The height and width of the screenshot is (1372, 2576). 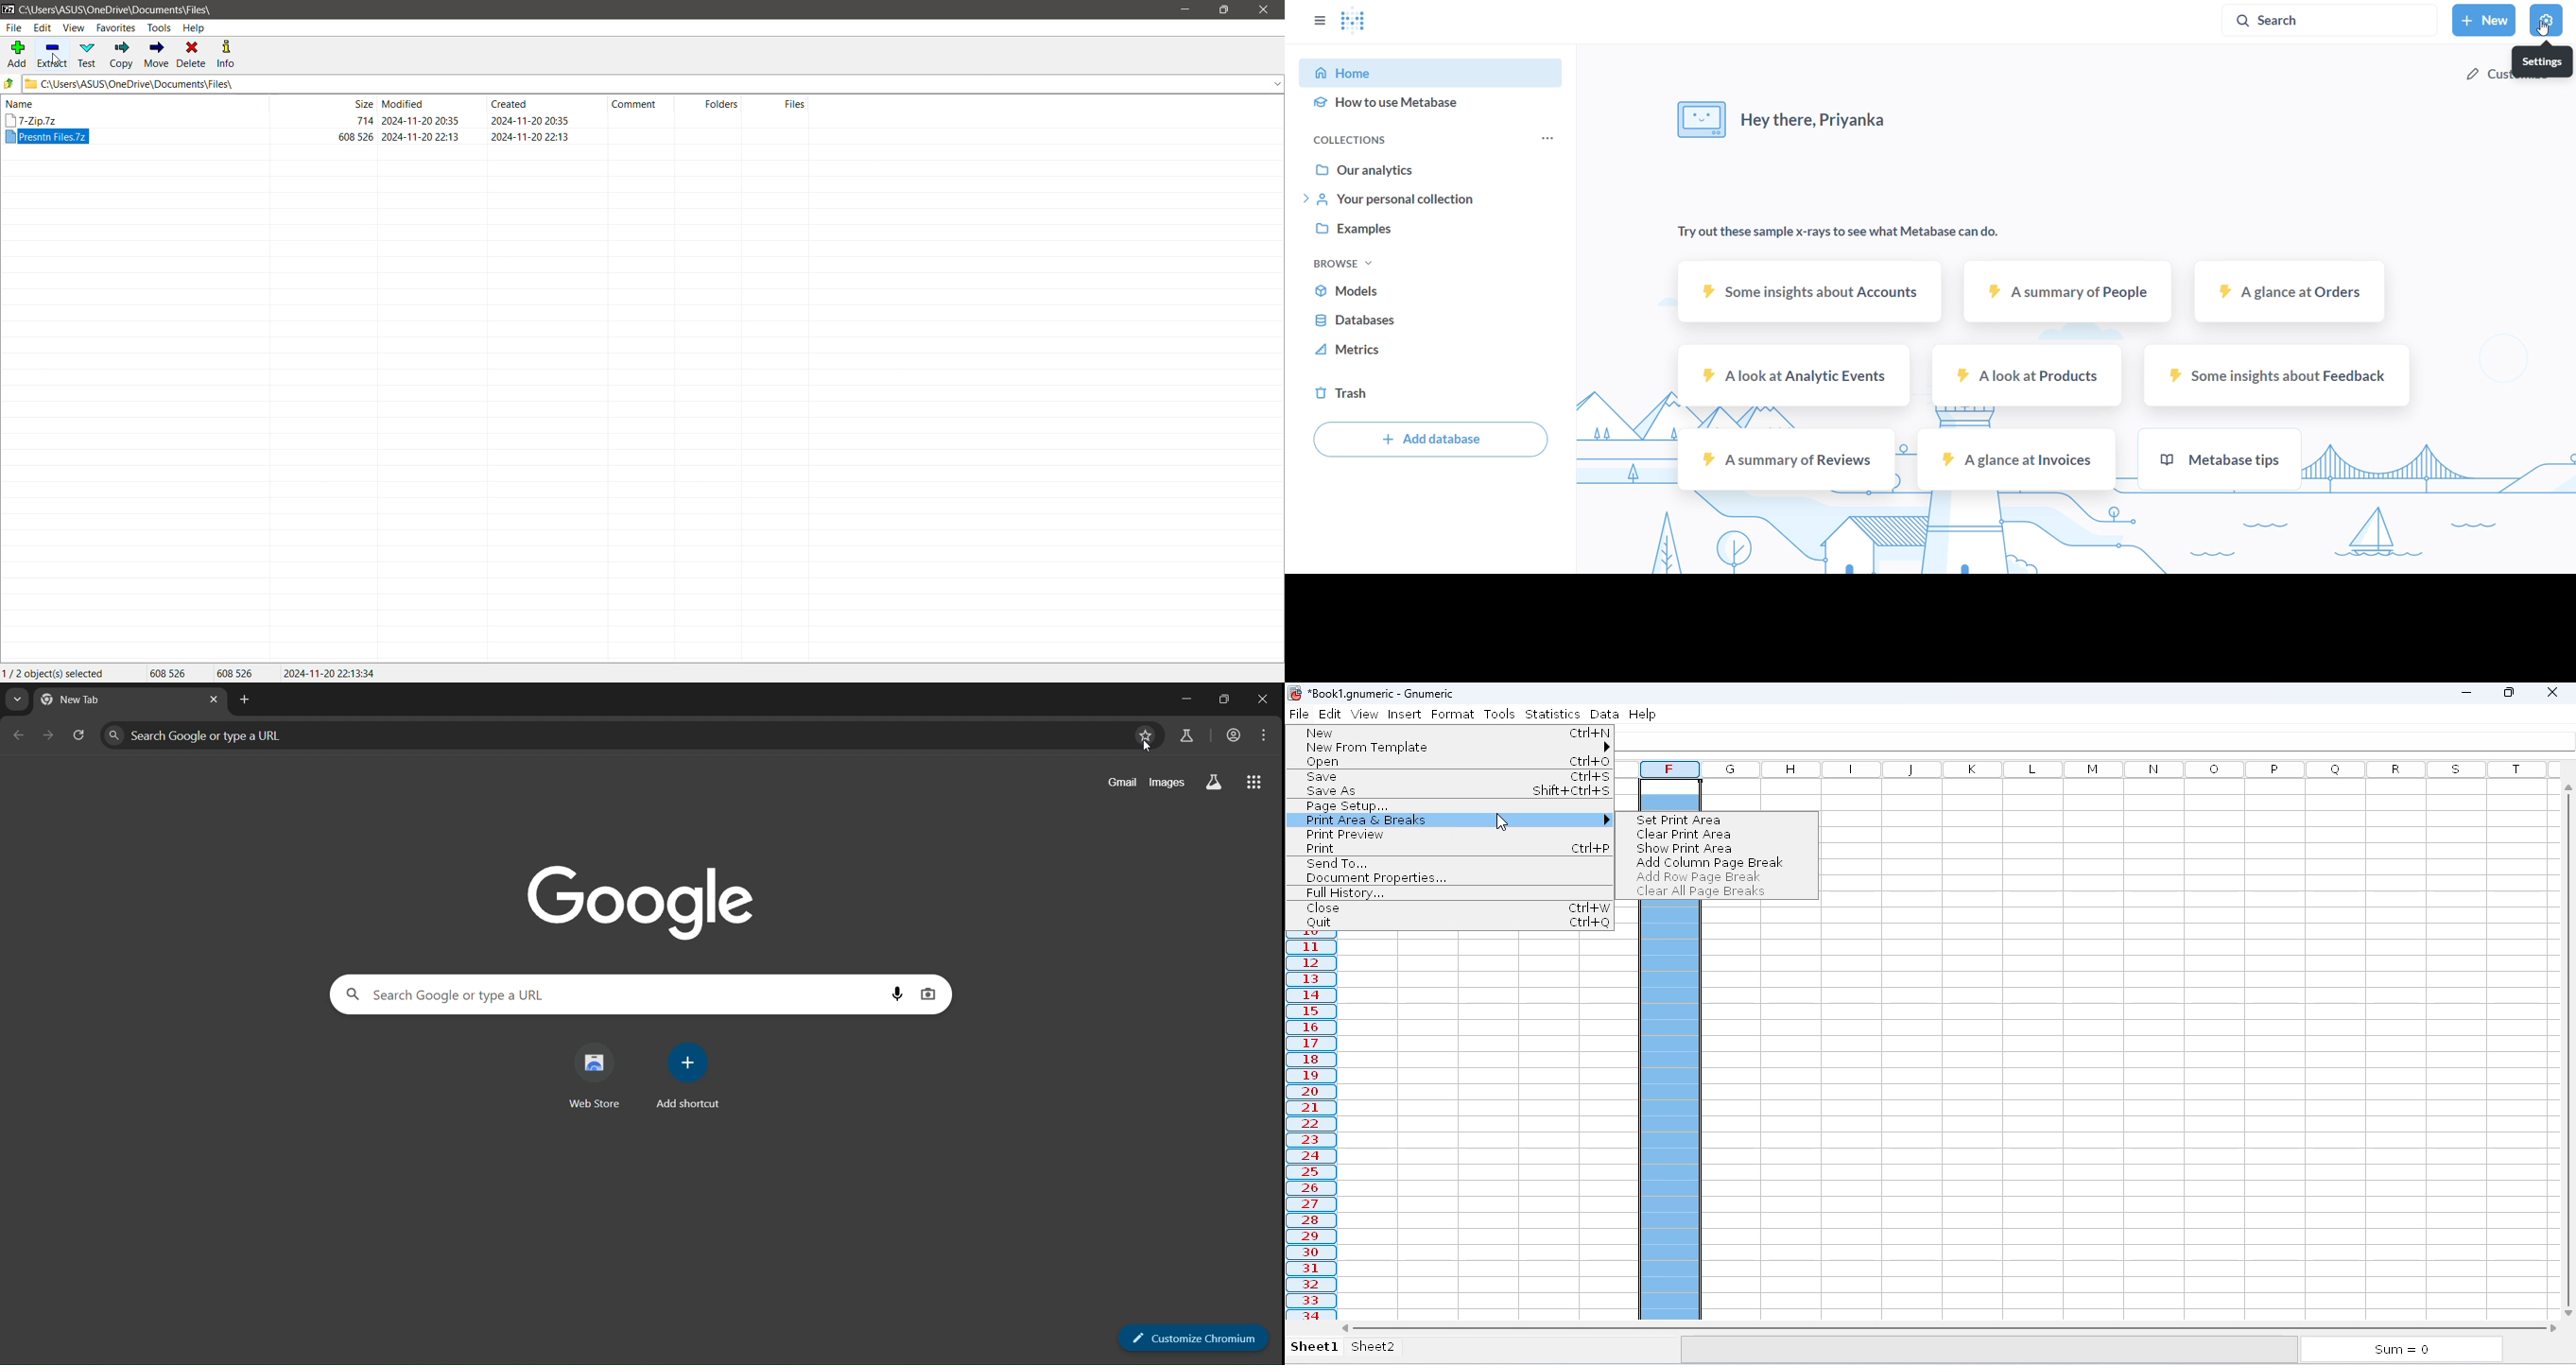 I want to click on close sidebar, so click(x=1319, y=20).